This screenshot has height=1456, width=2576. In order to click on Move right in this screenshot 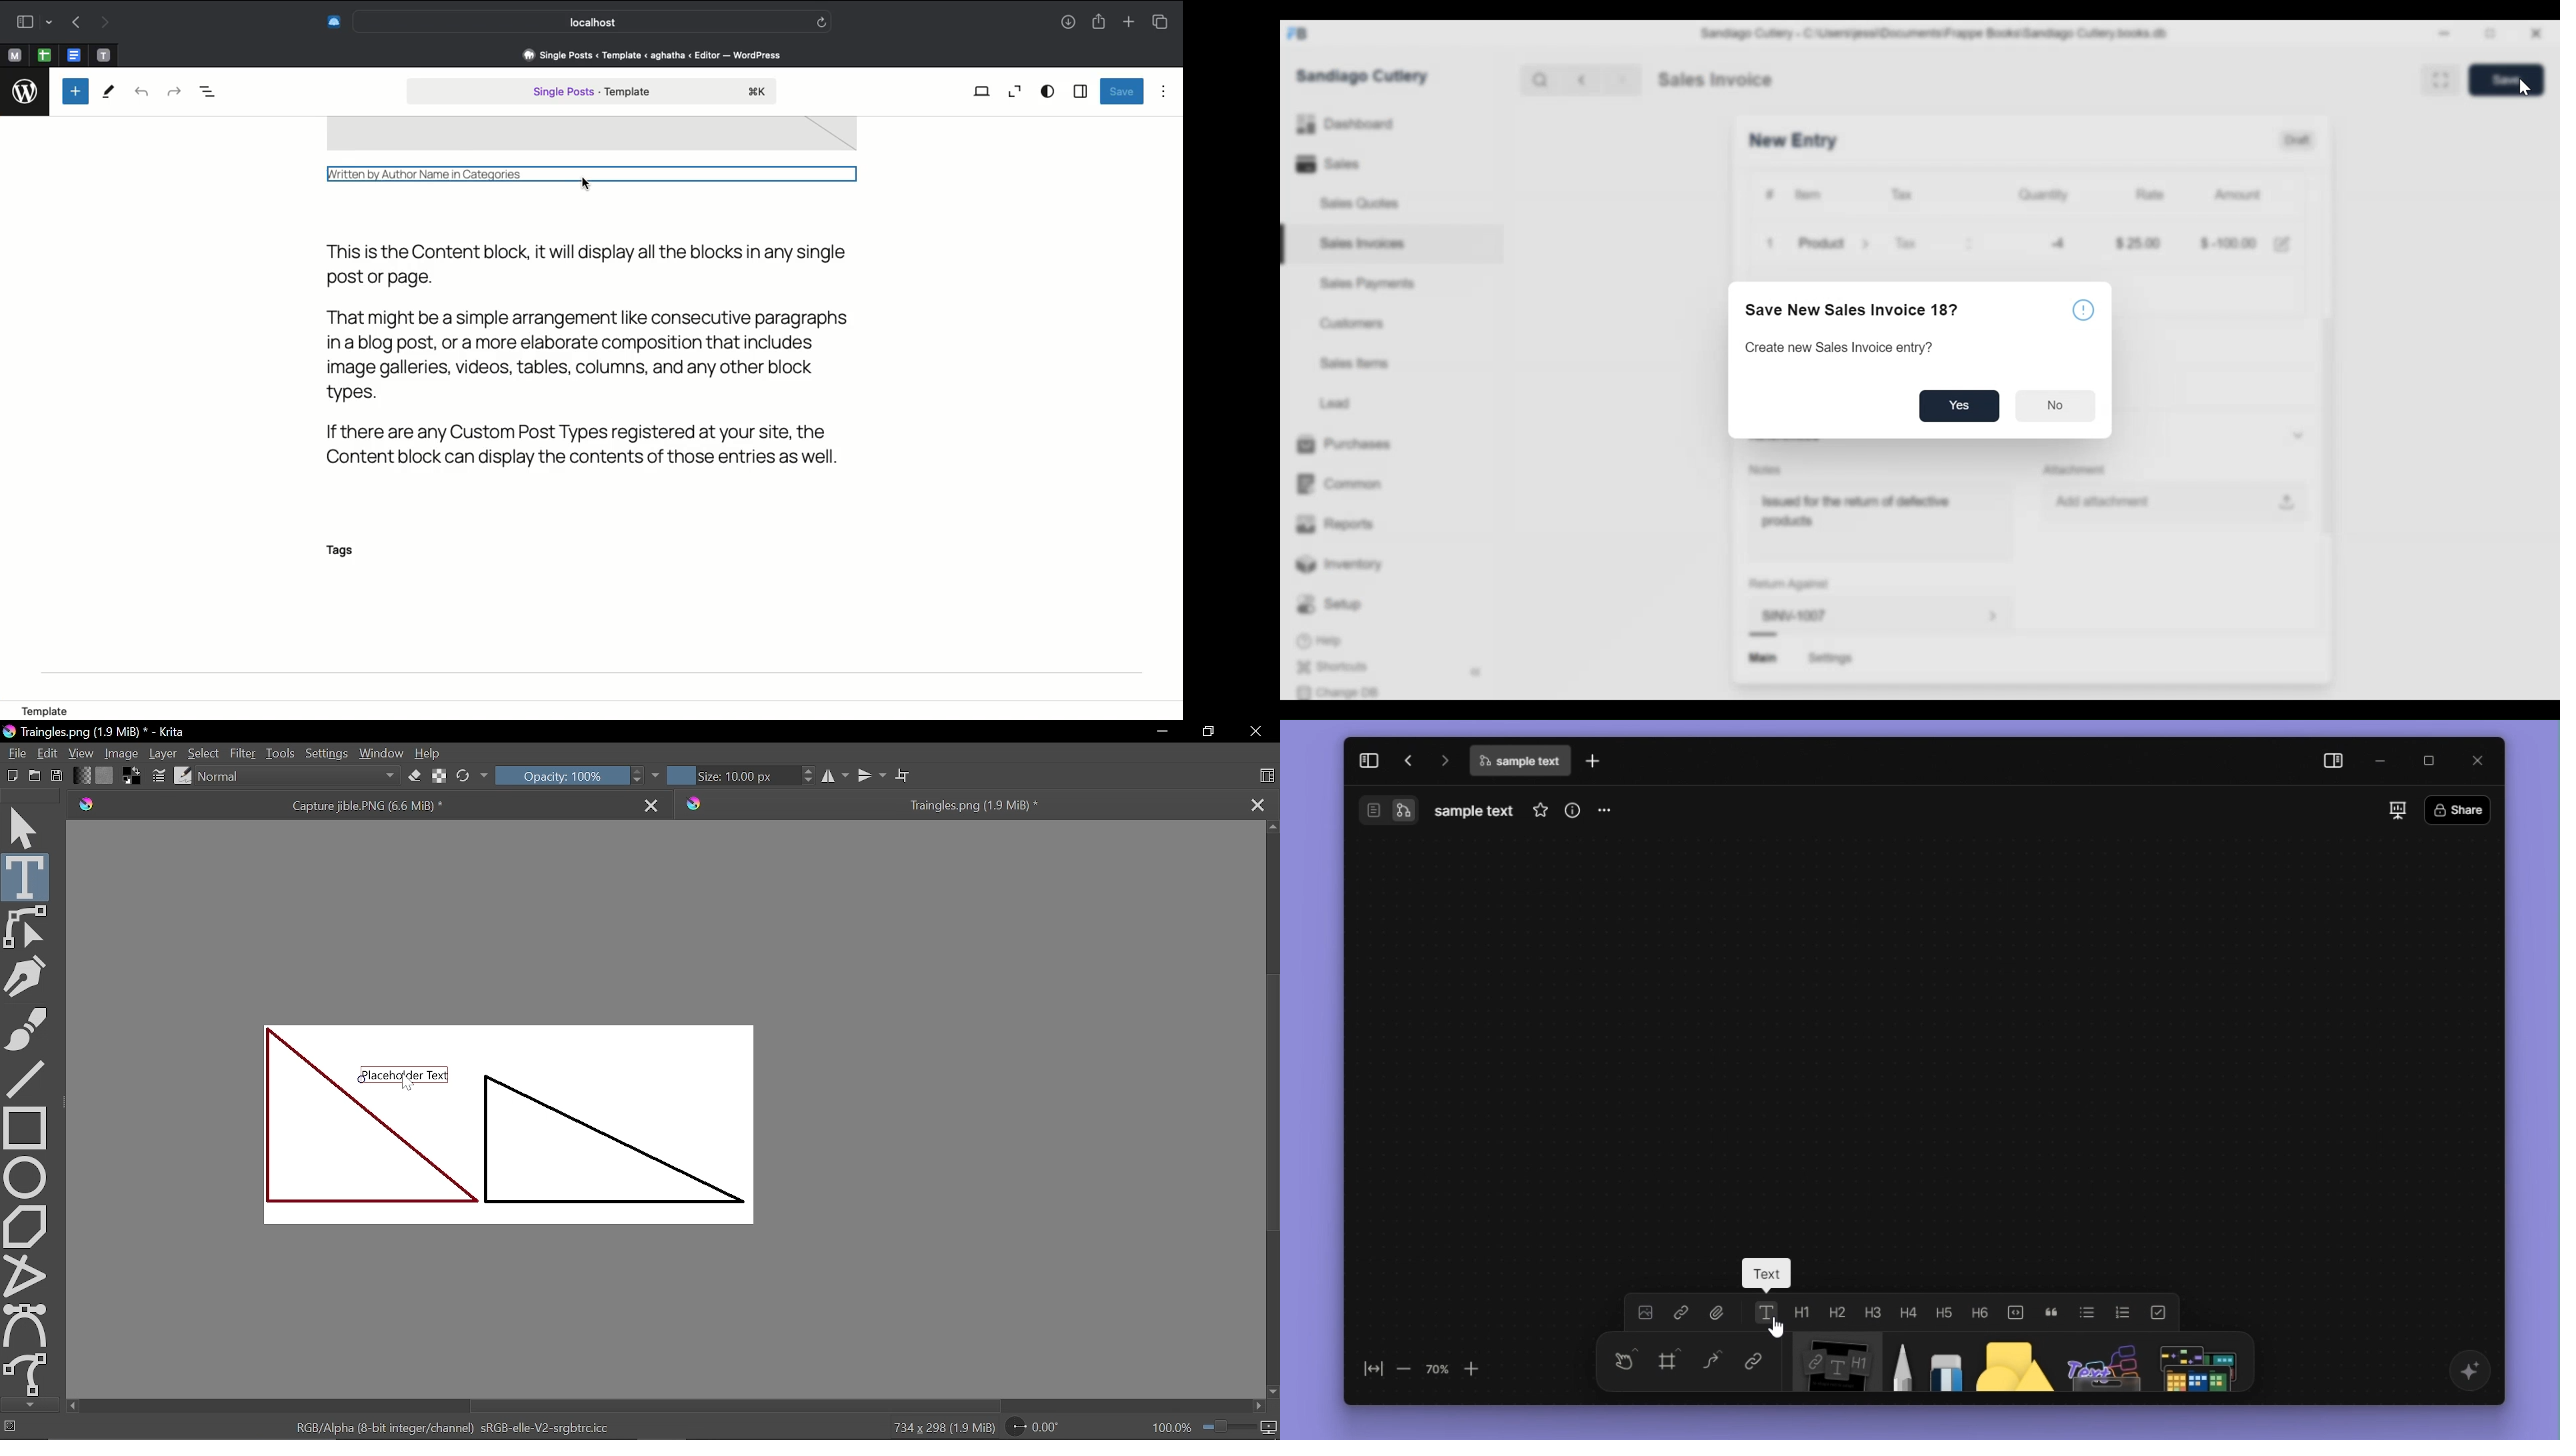, I will do `click(1261, 1407)`.